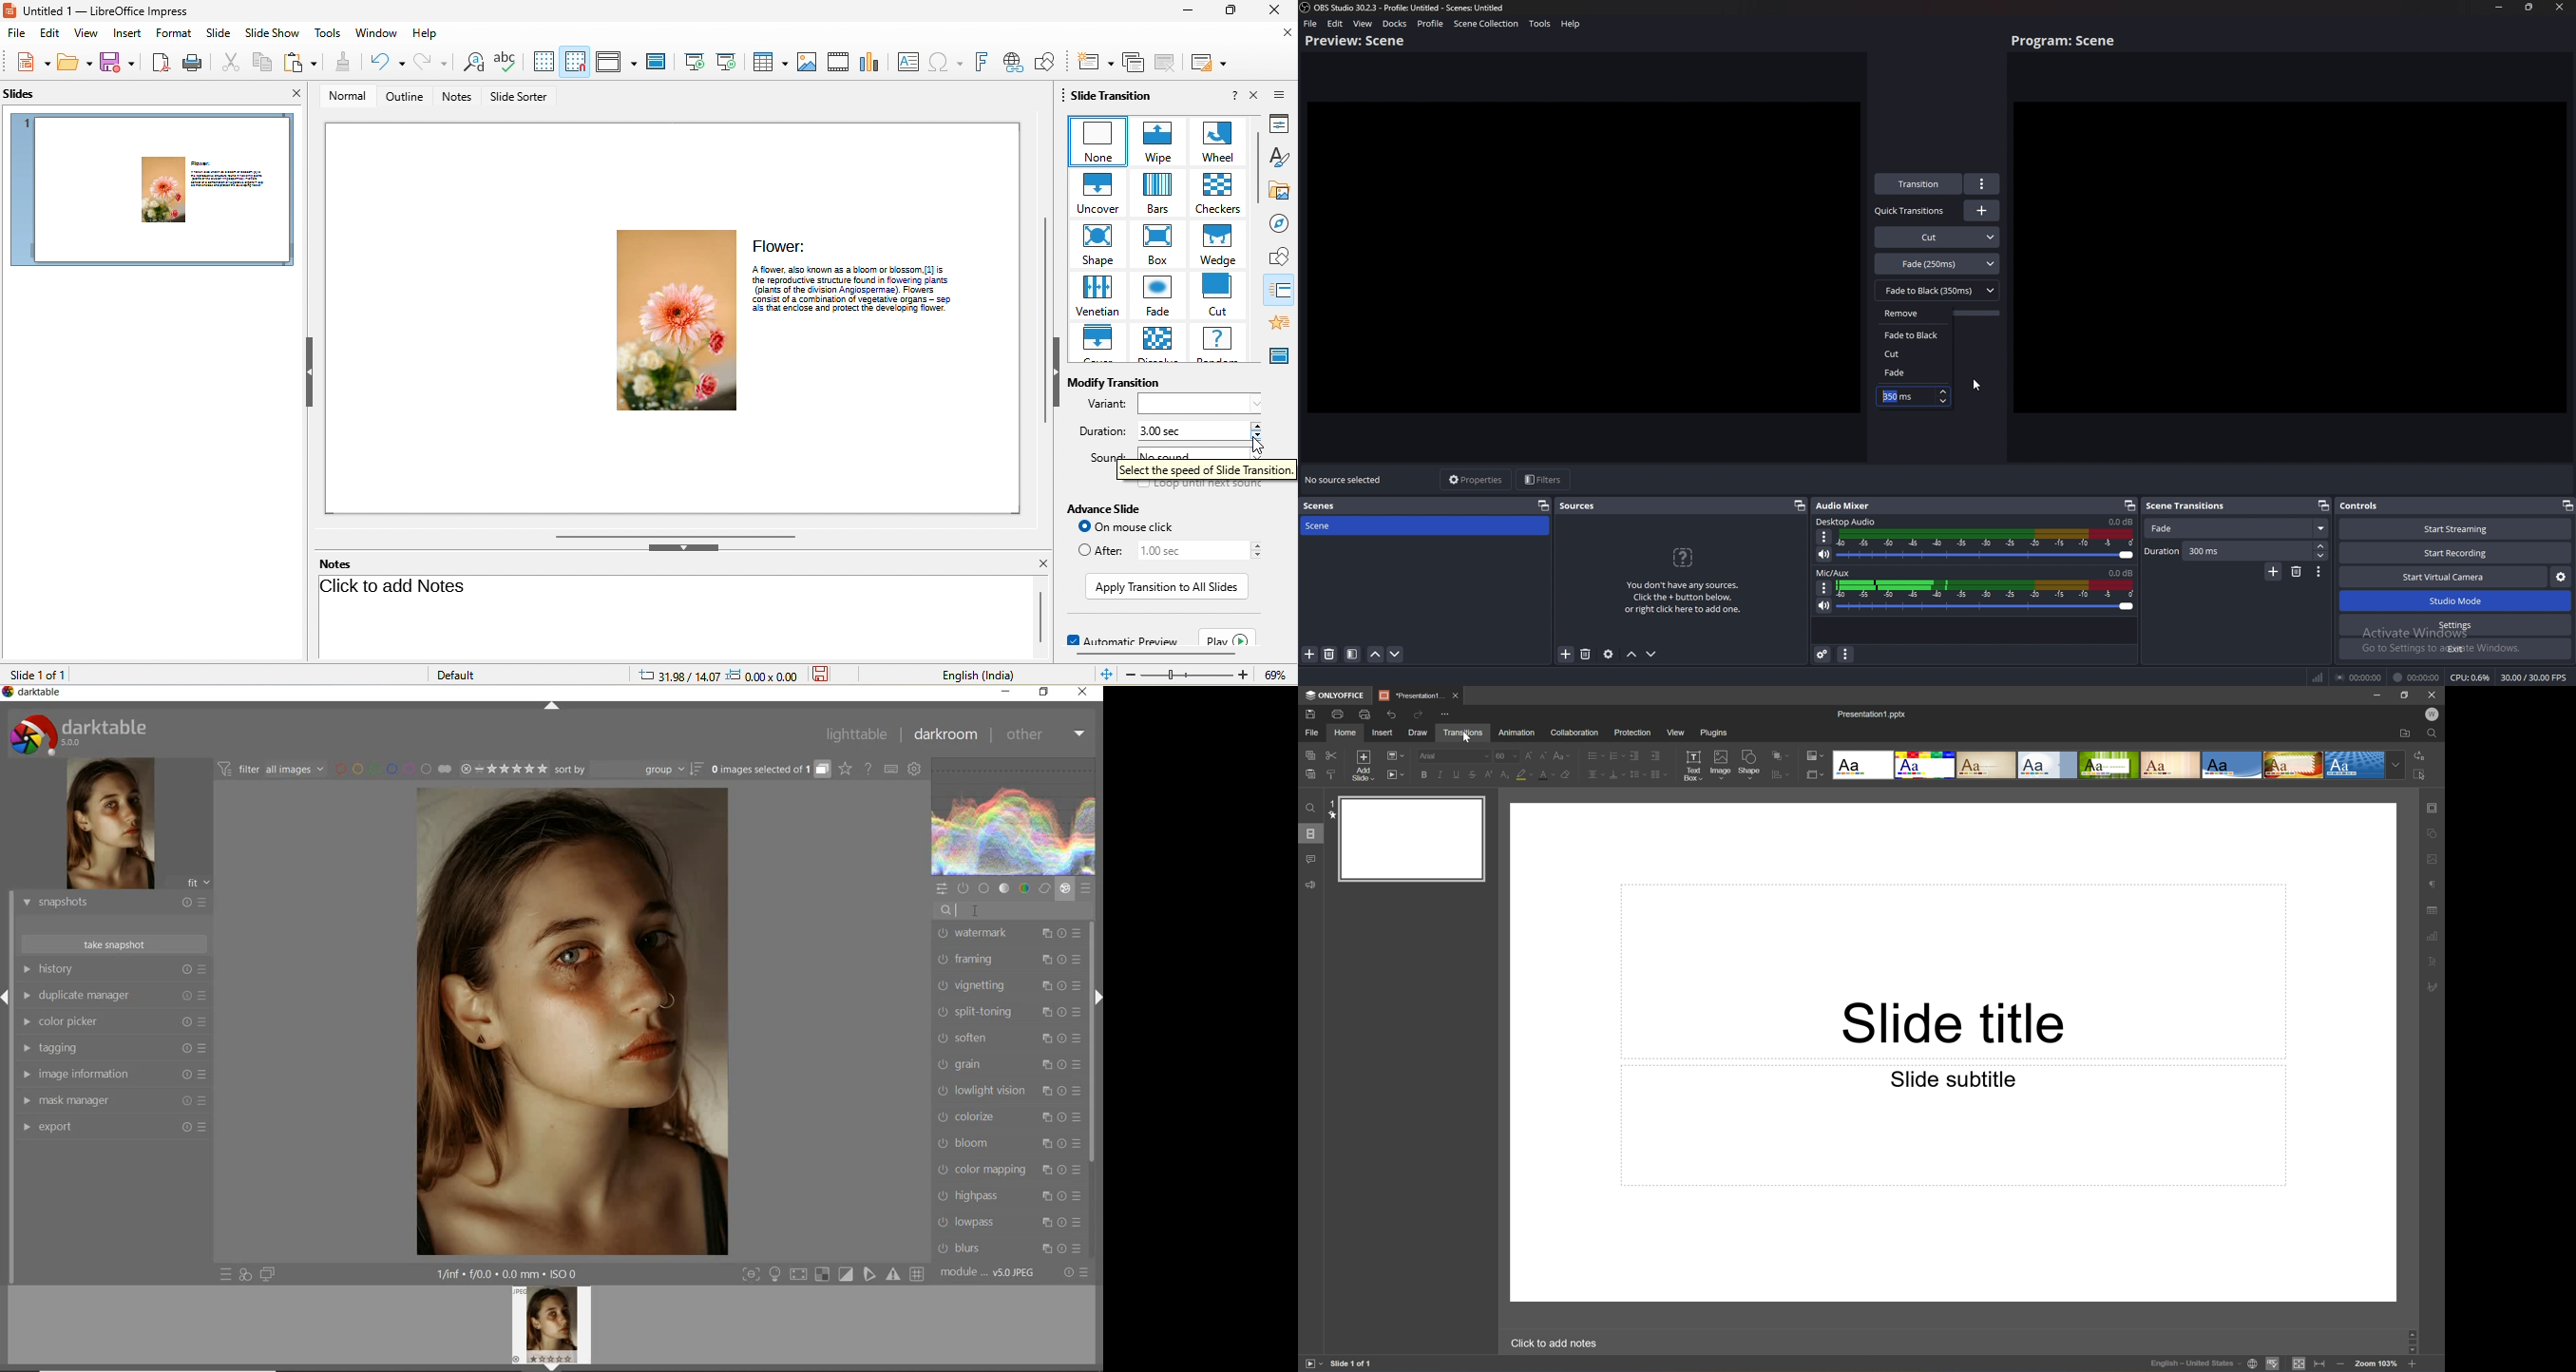 The height and width of the screenshot is (1372, 2576). Describe the element at coordinates (1396, 656) in the screenshot. I see `move scene down` at that location.